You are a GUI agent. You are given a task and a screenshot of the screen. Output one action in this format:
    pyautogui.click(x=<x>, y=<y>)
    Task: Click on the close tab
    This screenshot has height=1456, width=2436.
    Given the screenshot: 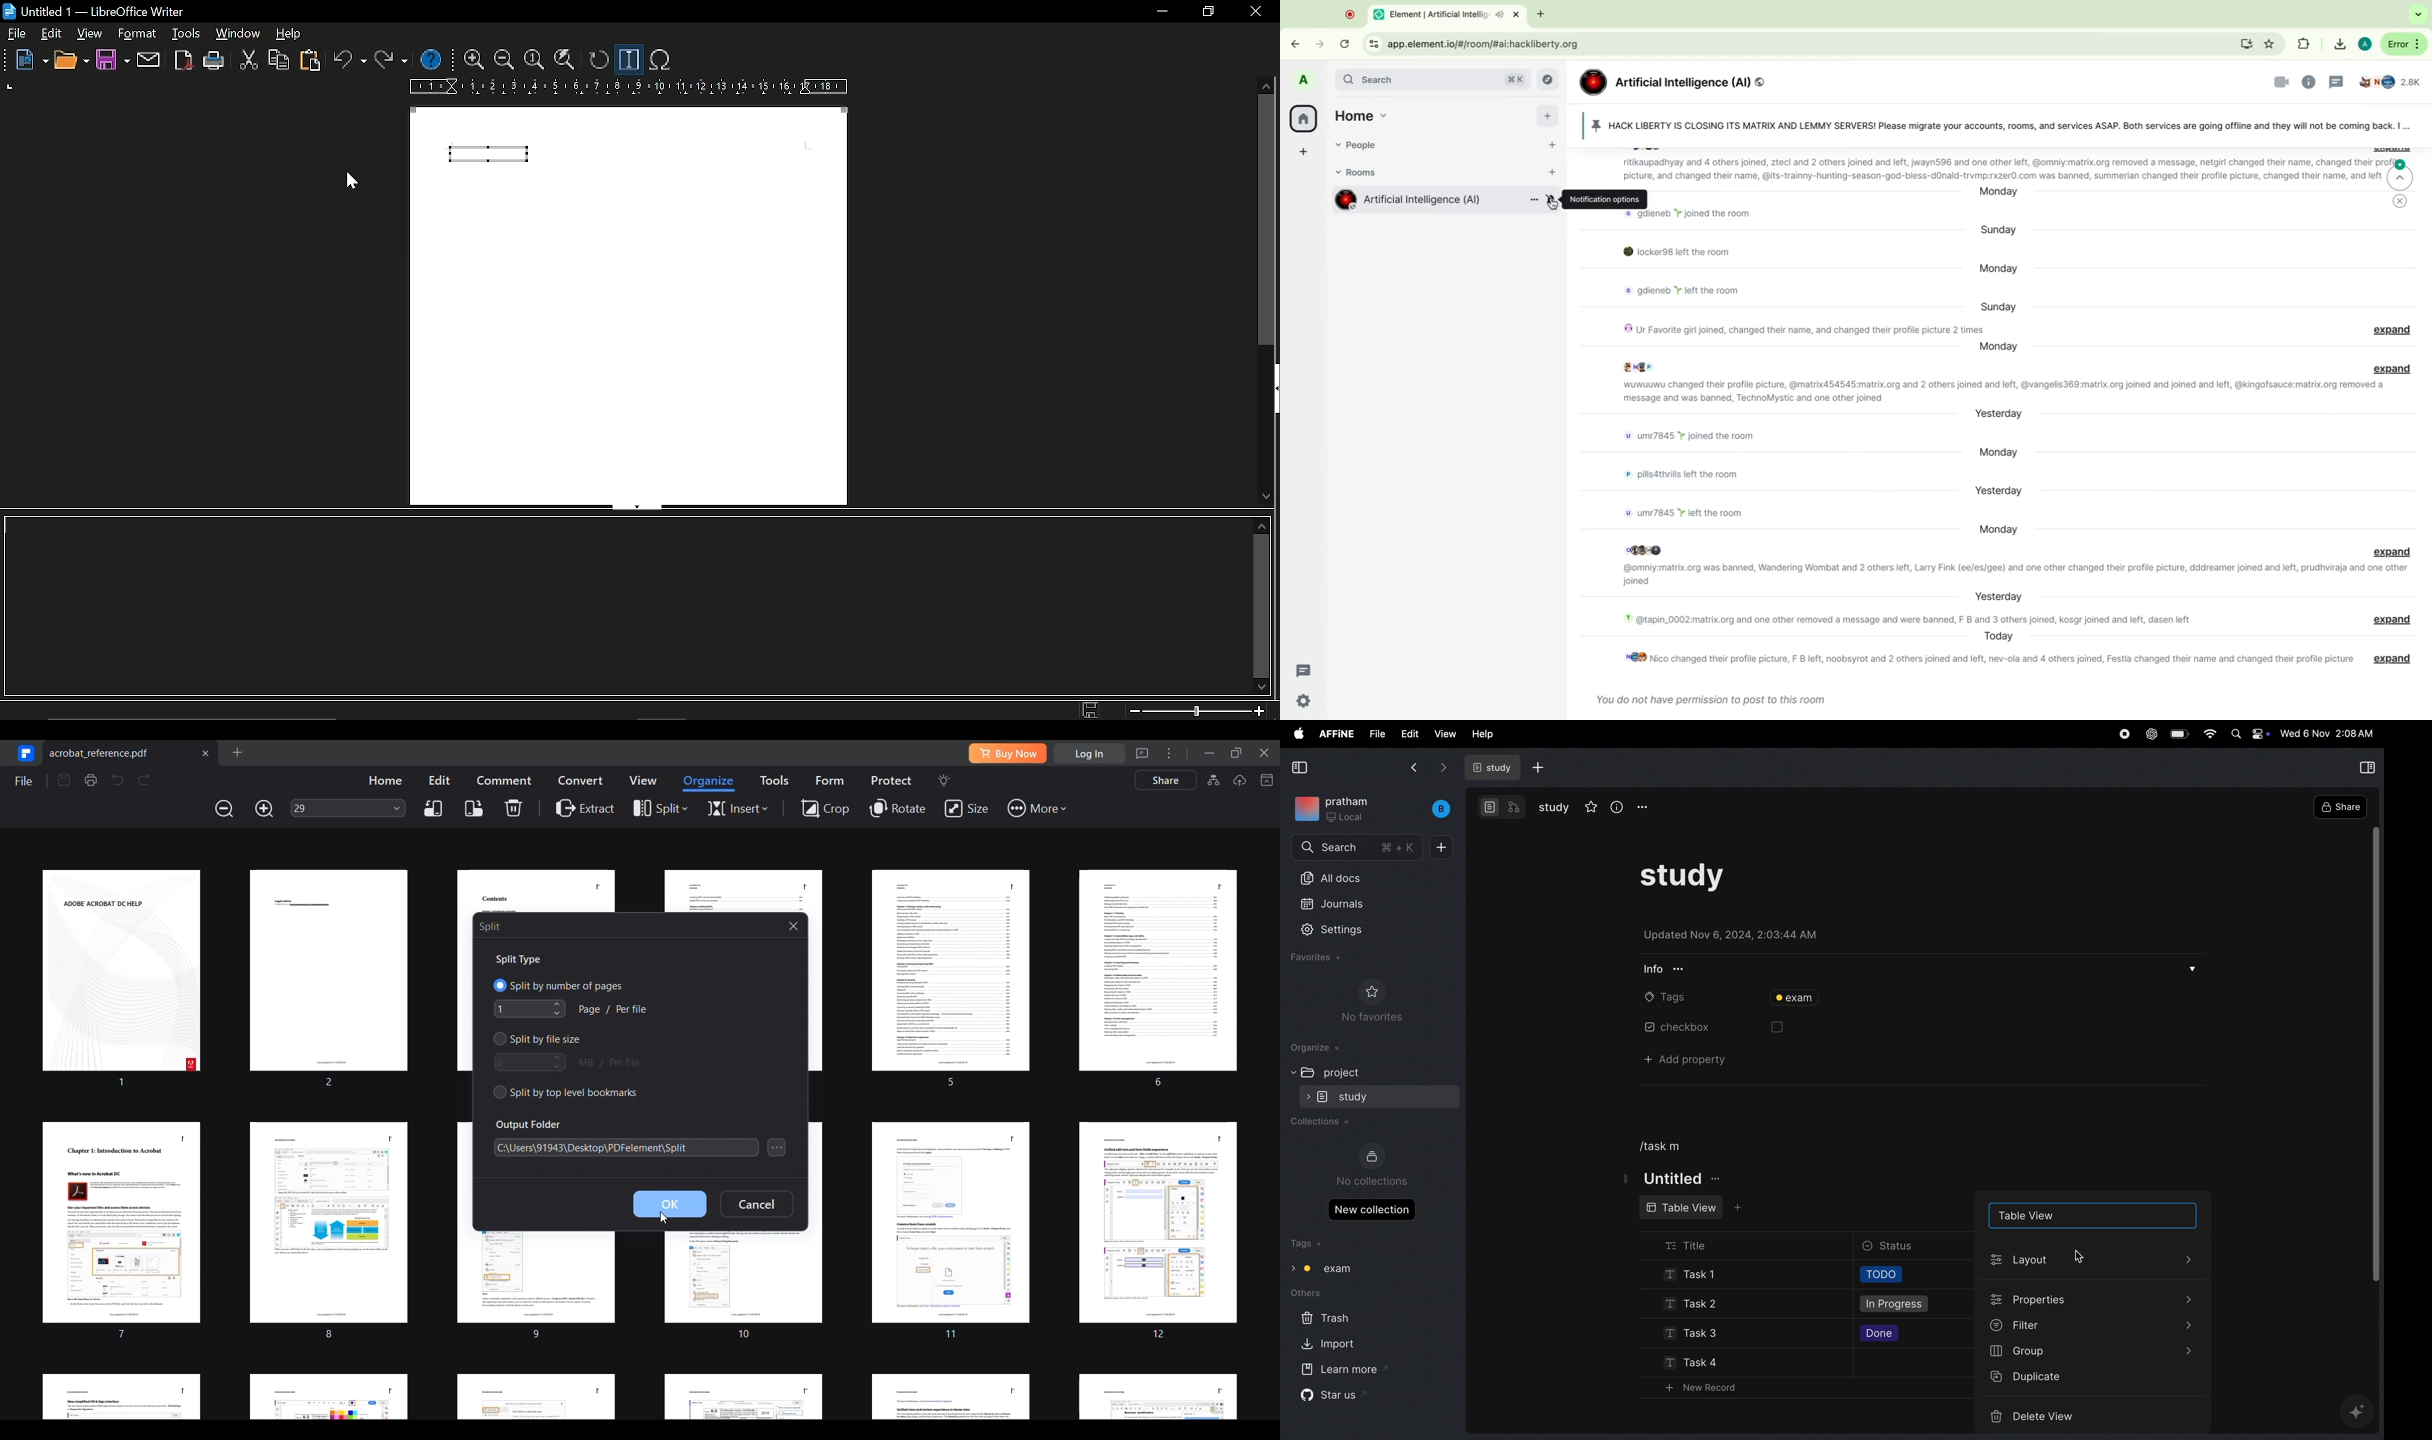 What is the action you would take?
    pyautogui.click(x=1519, y=15)
    